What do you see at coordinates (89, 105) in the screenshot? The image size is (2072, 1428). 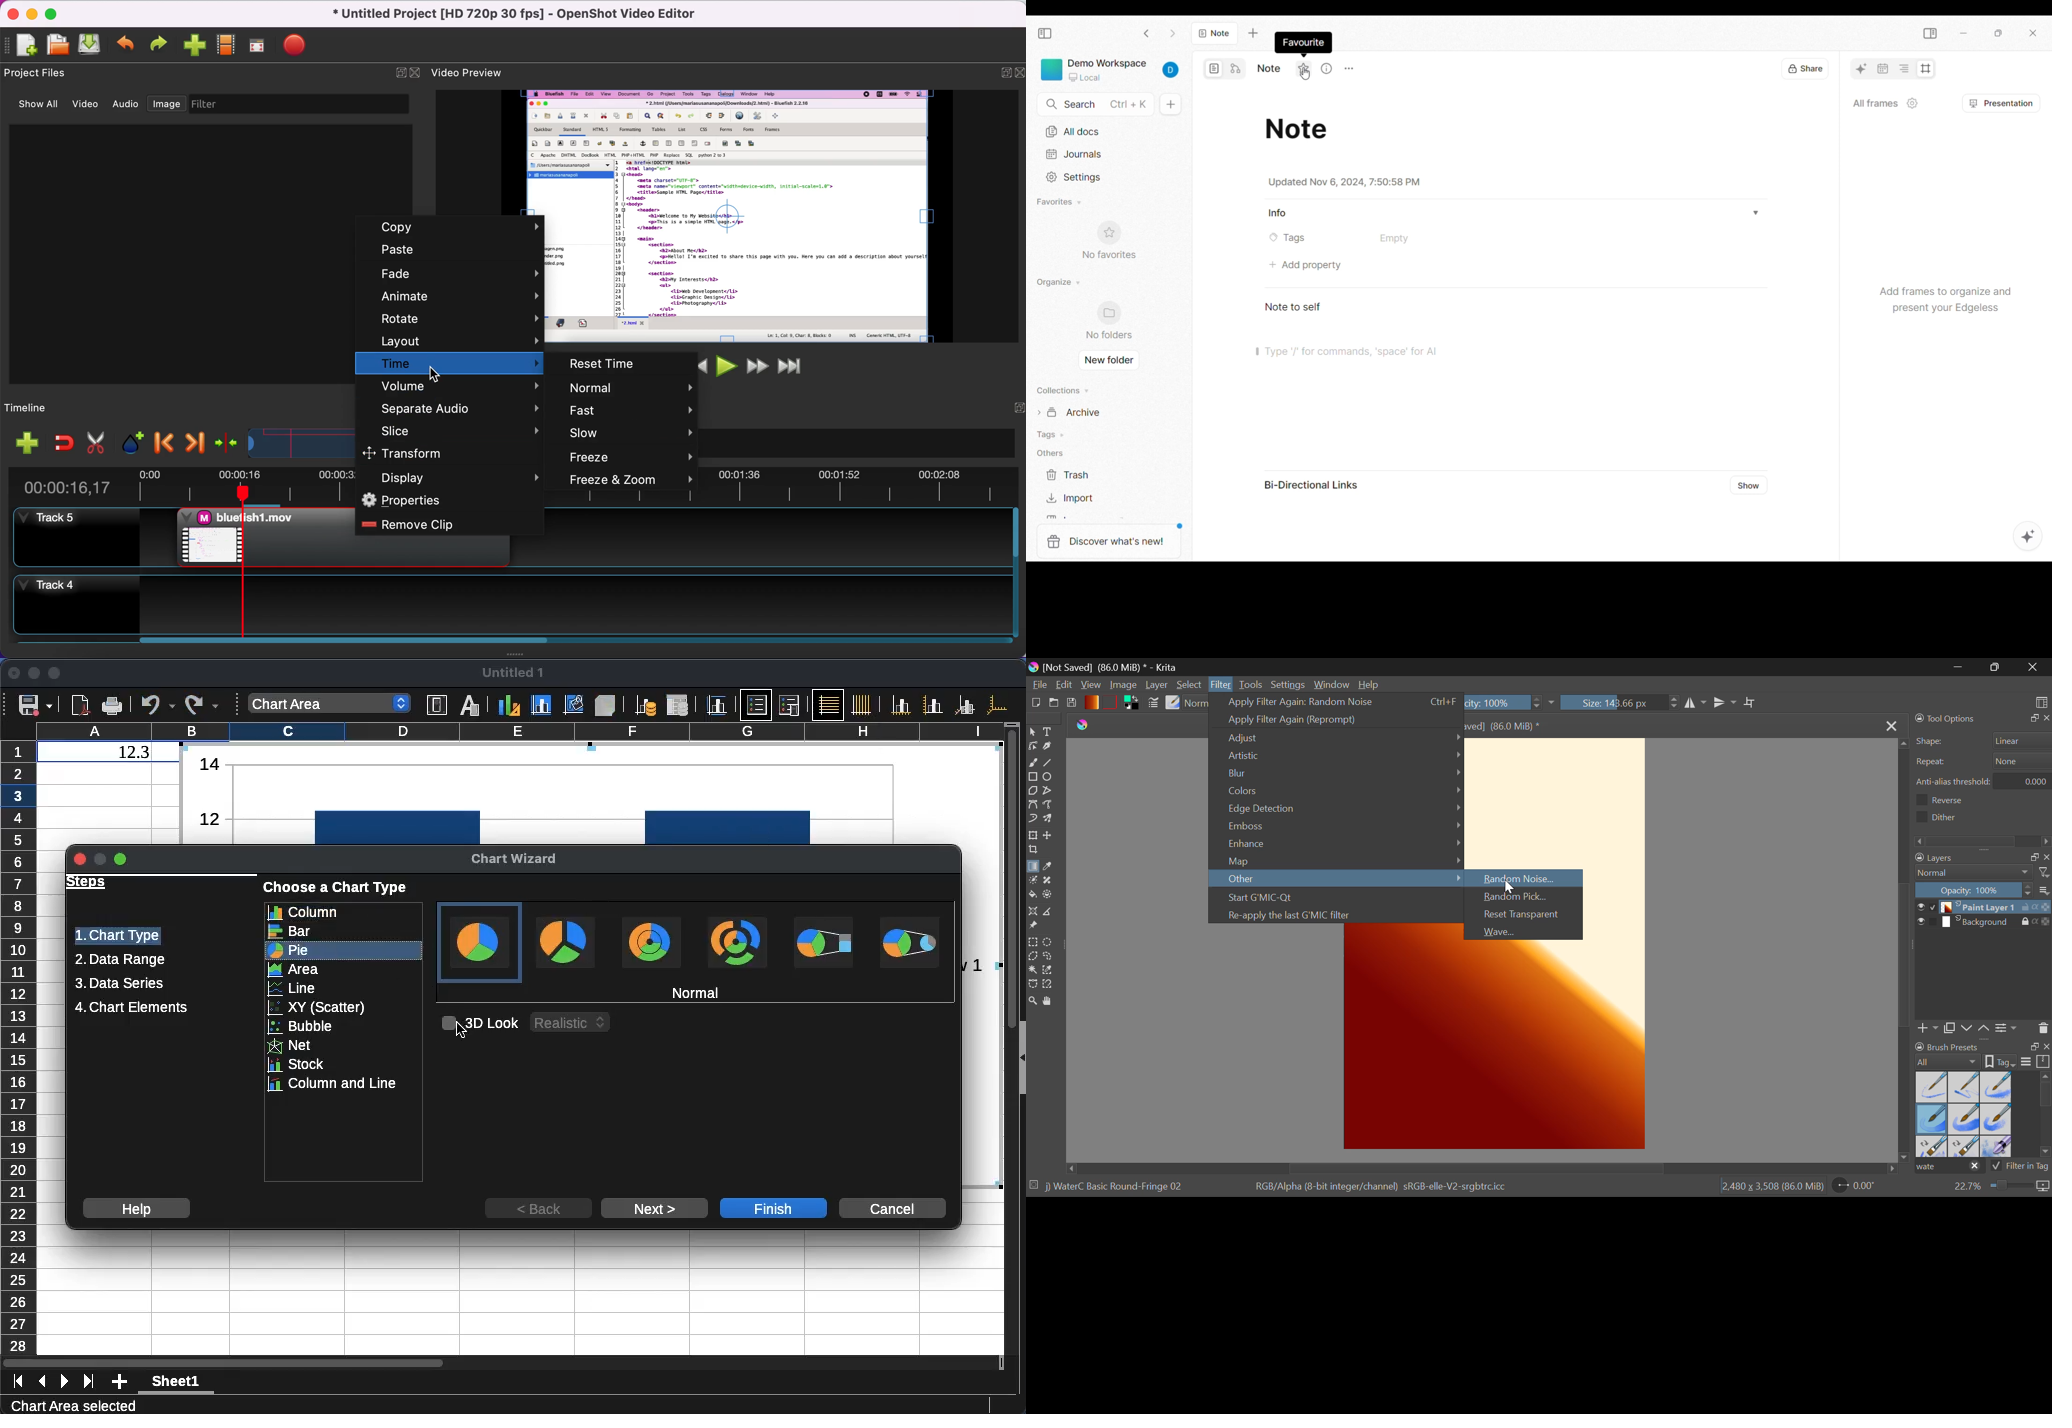 I see `video` at bounding box center [89, 105].